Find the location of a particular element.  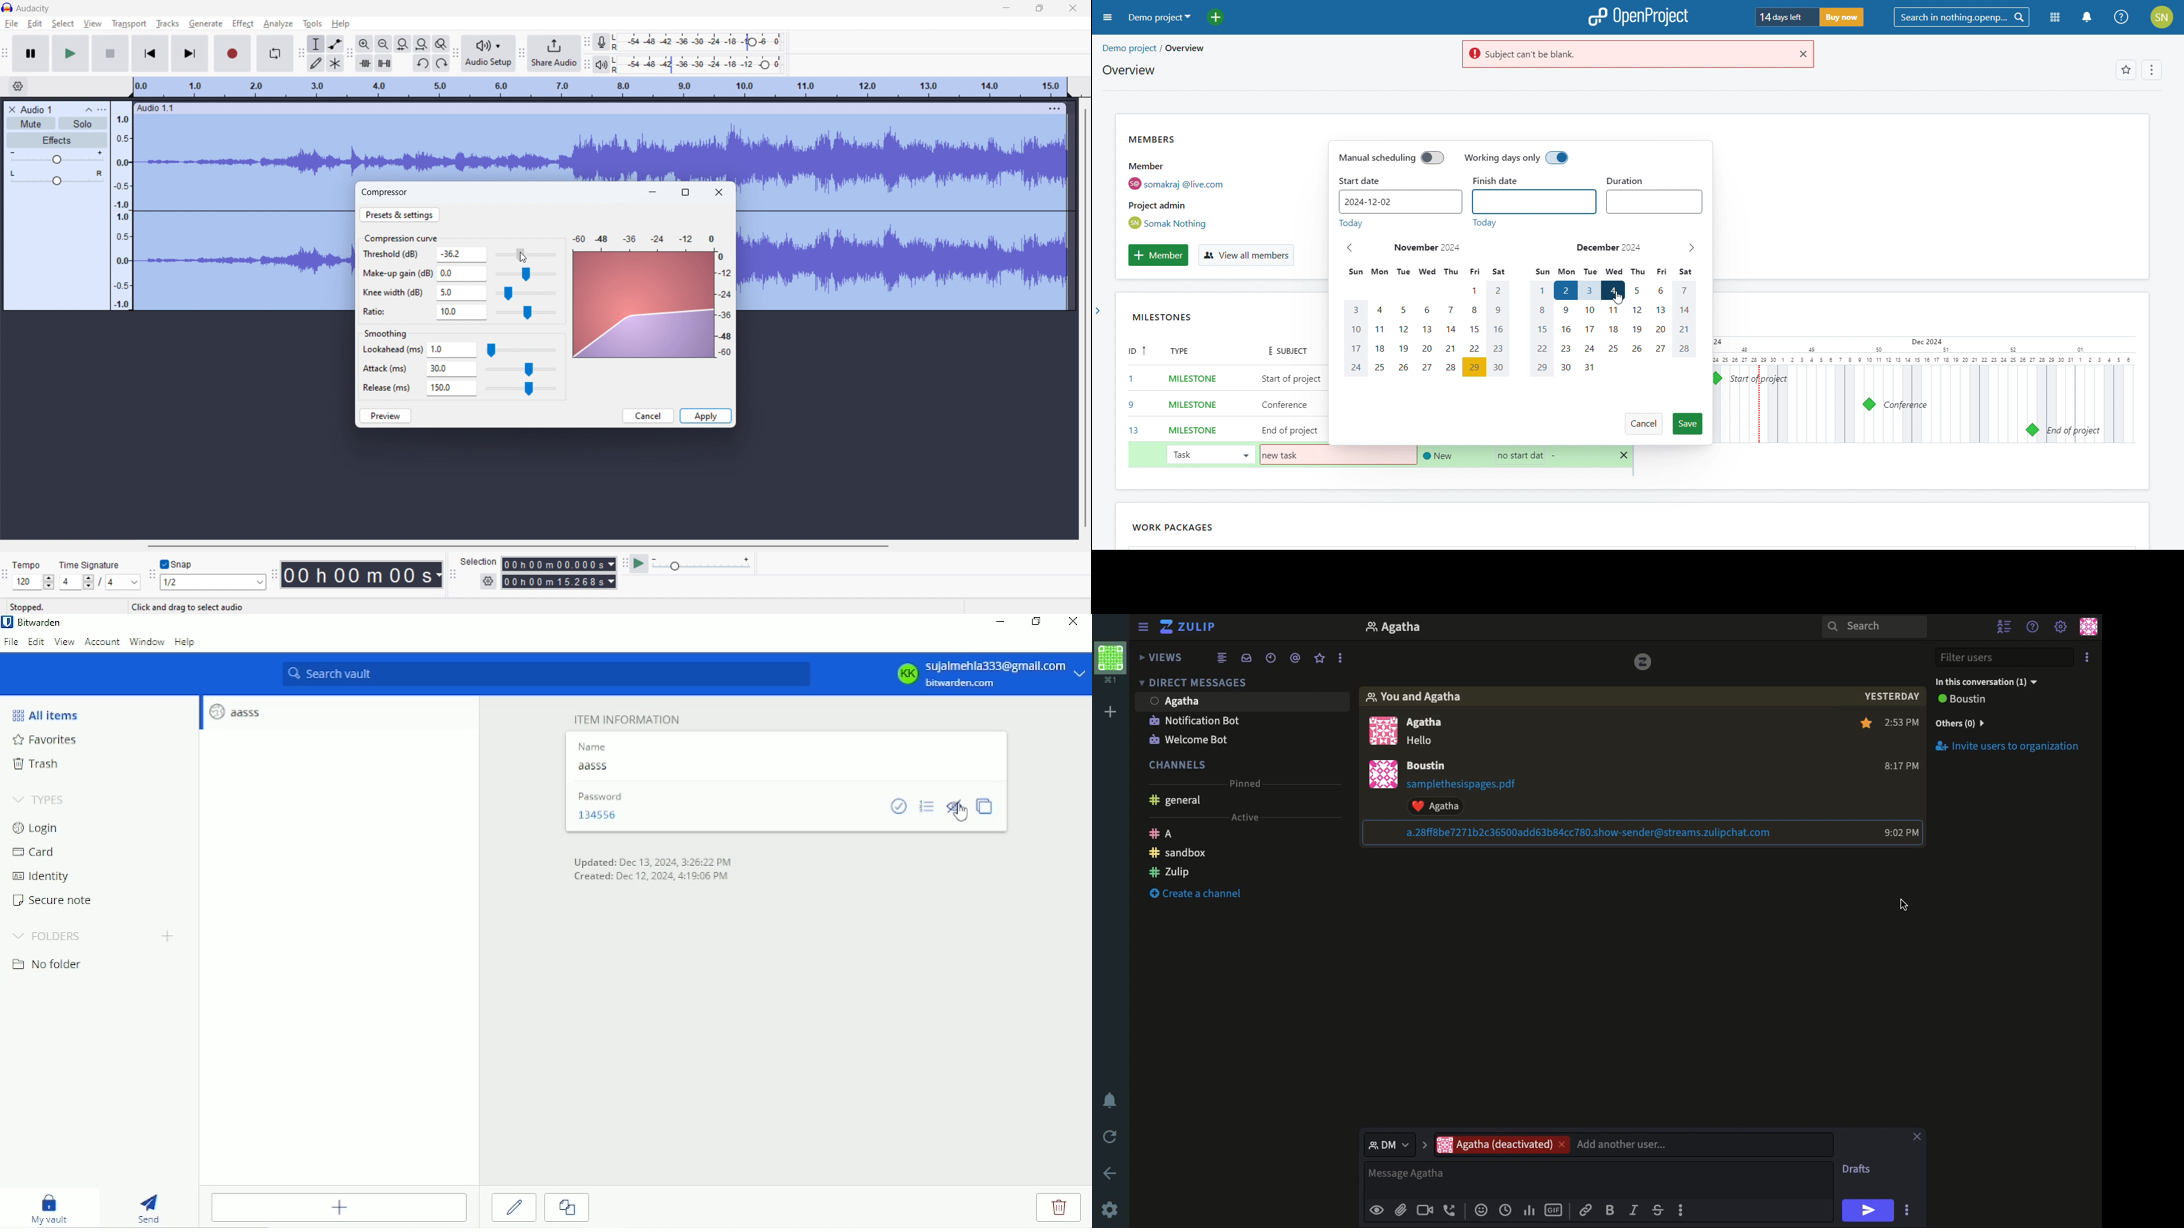

Views is located at coordinates (1161, 657).